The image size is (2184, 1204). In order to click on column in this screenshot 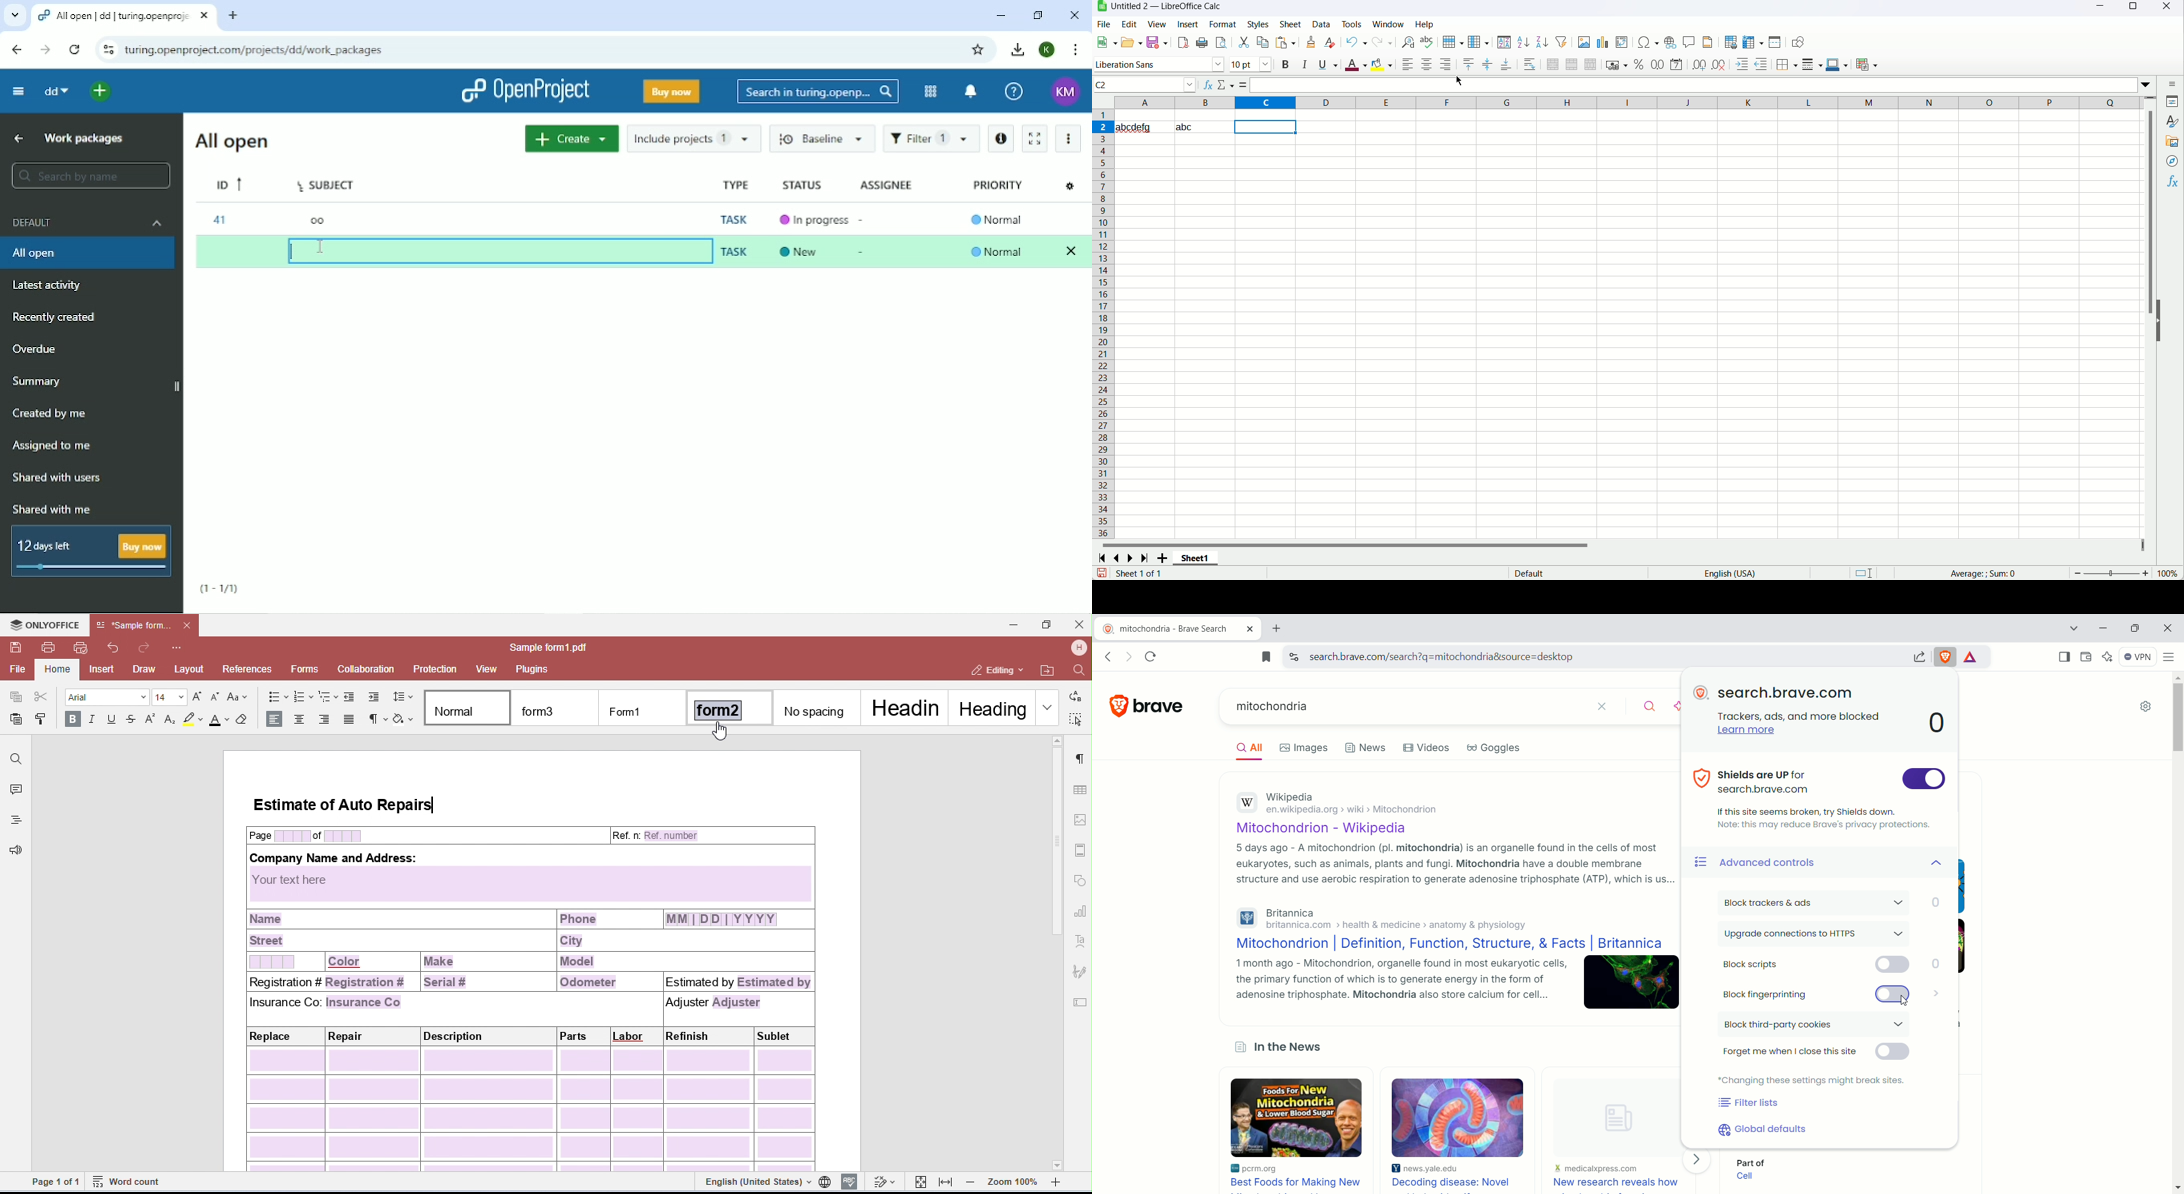, I will do `click(1629, 102)`.